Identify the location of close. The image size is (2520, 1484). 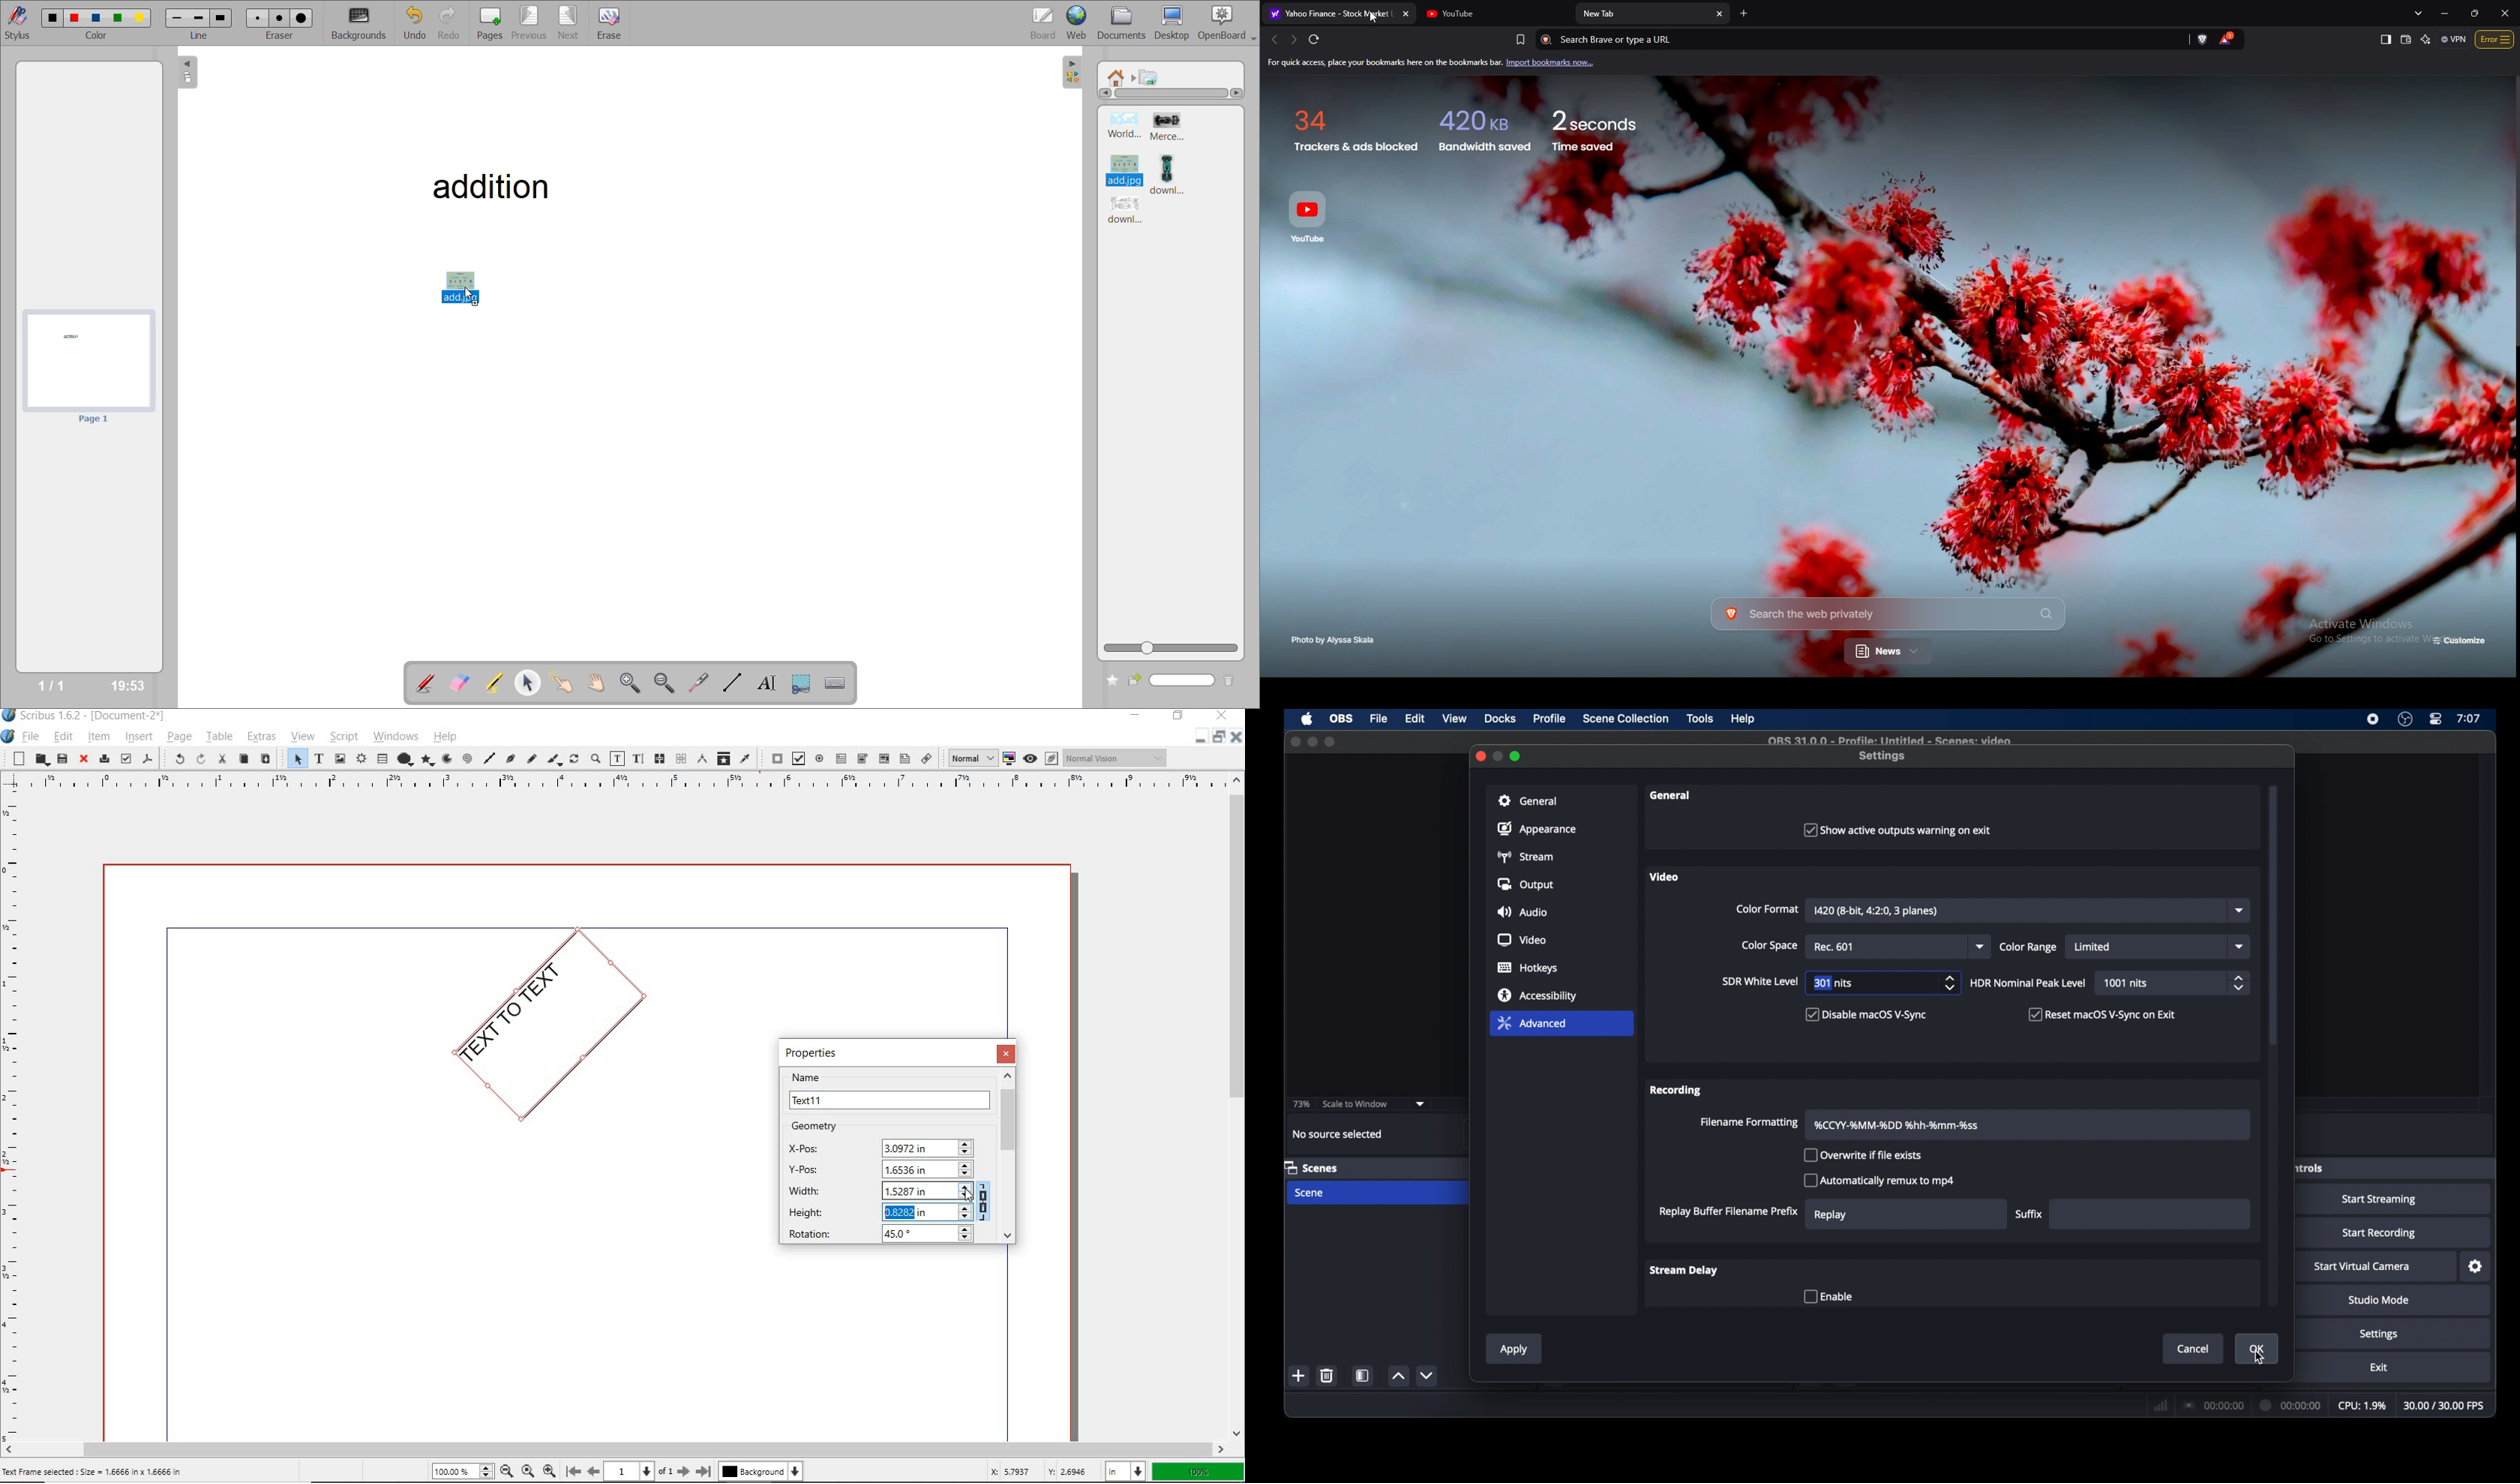
(1295, 742).